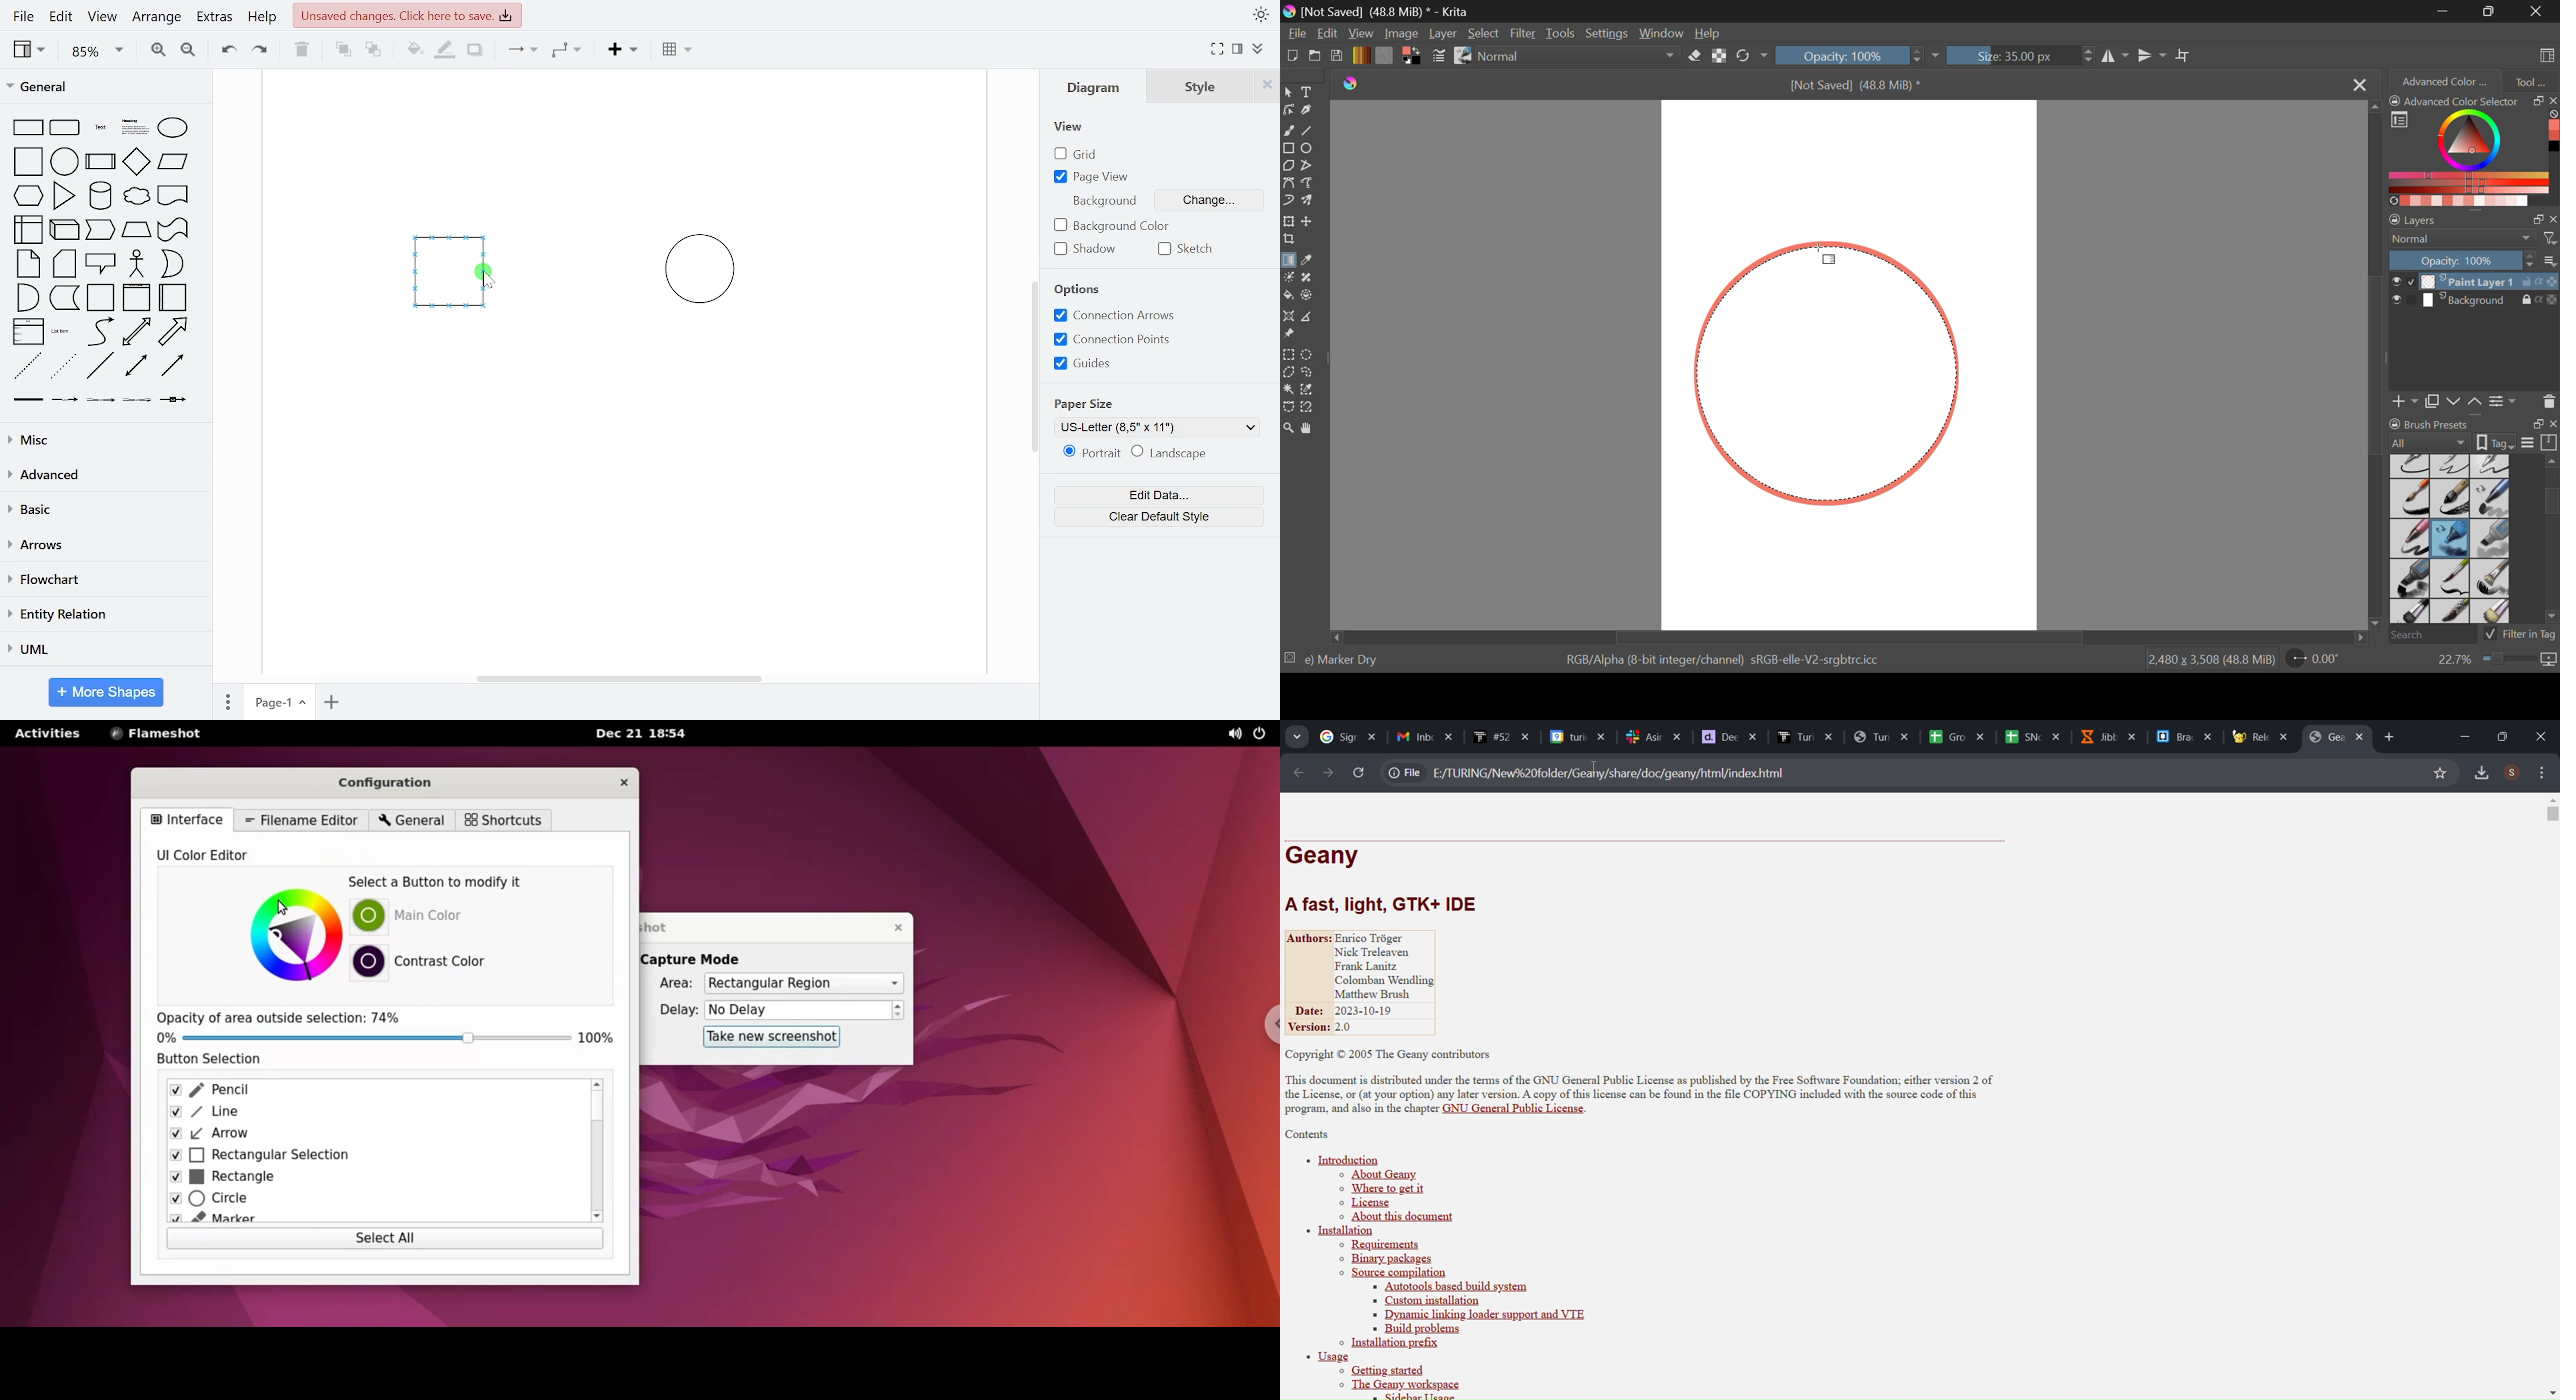 Image resolution: width=2576 pixels, height=1400 pixels. What do you see at coordinates (103, 546) in the screenshot?
I see `arrows` at bounding box center [103, 546].